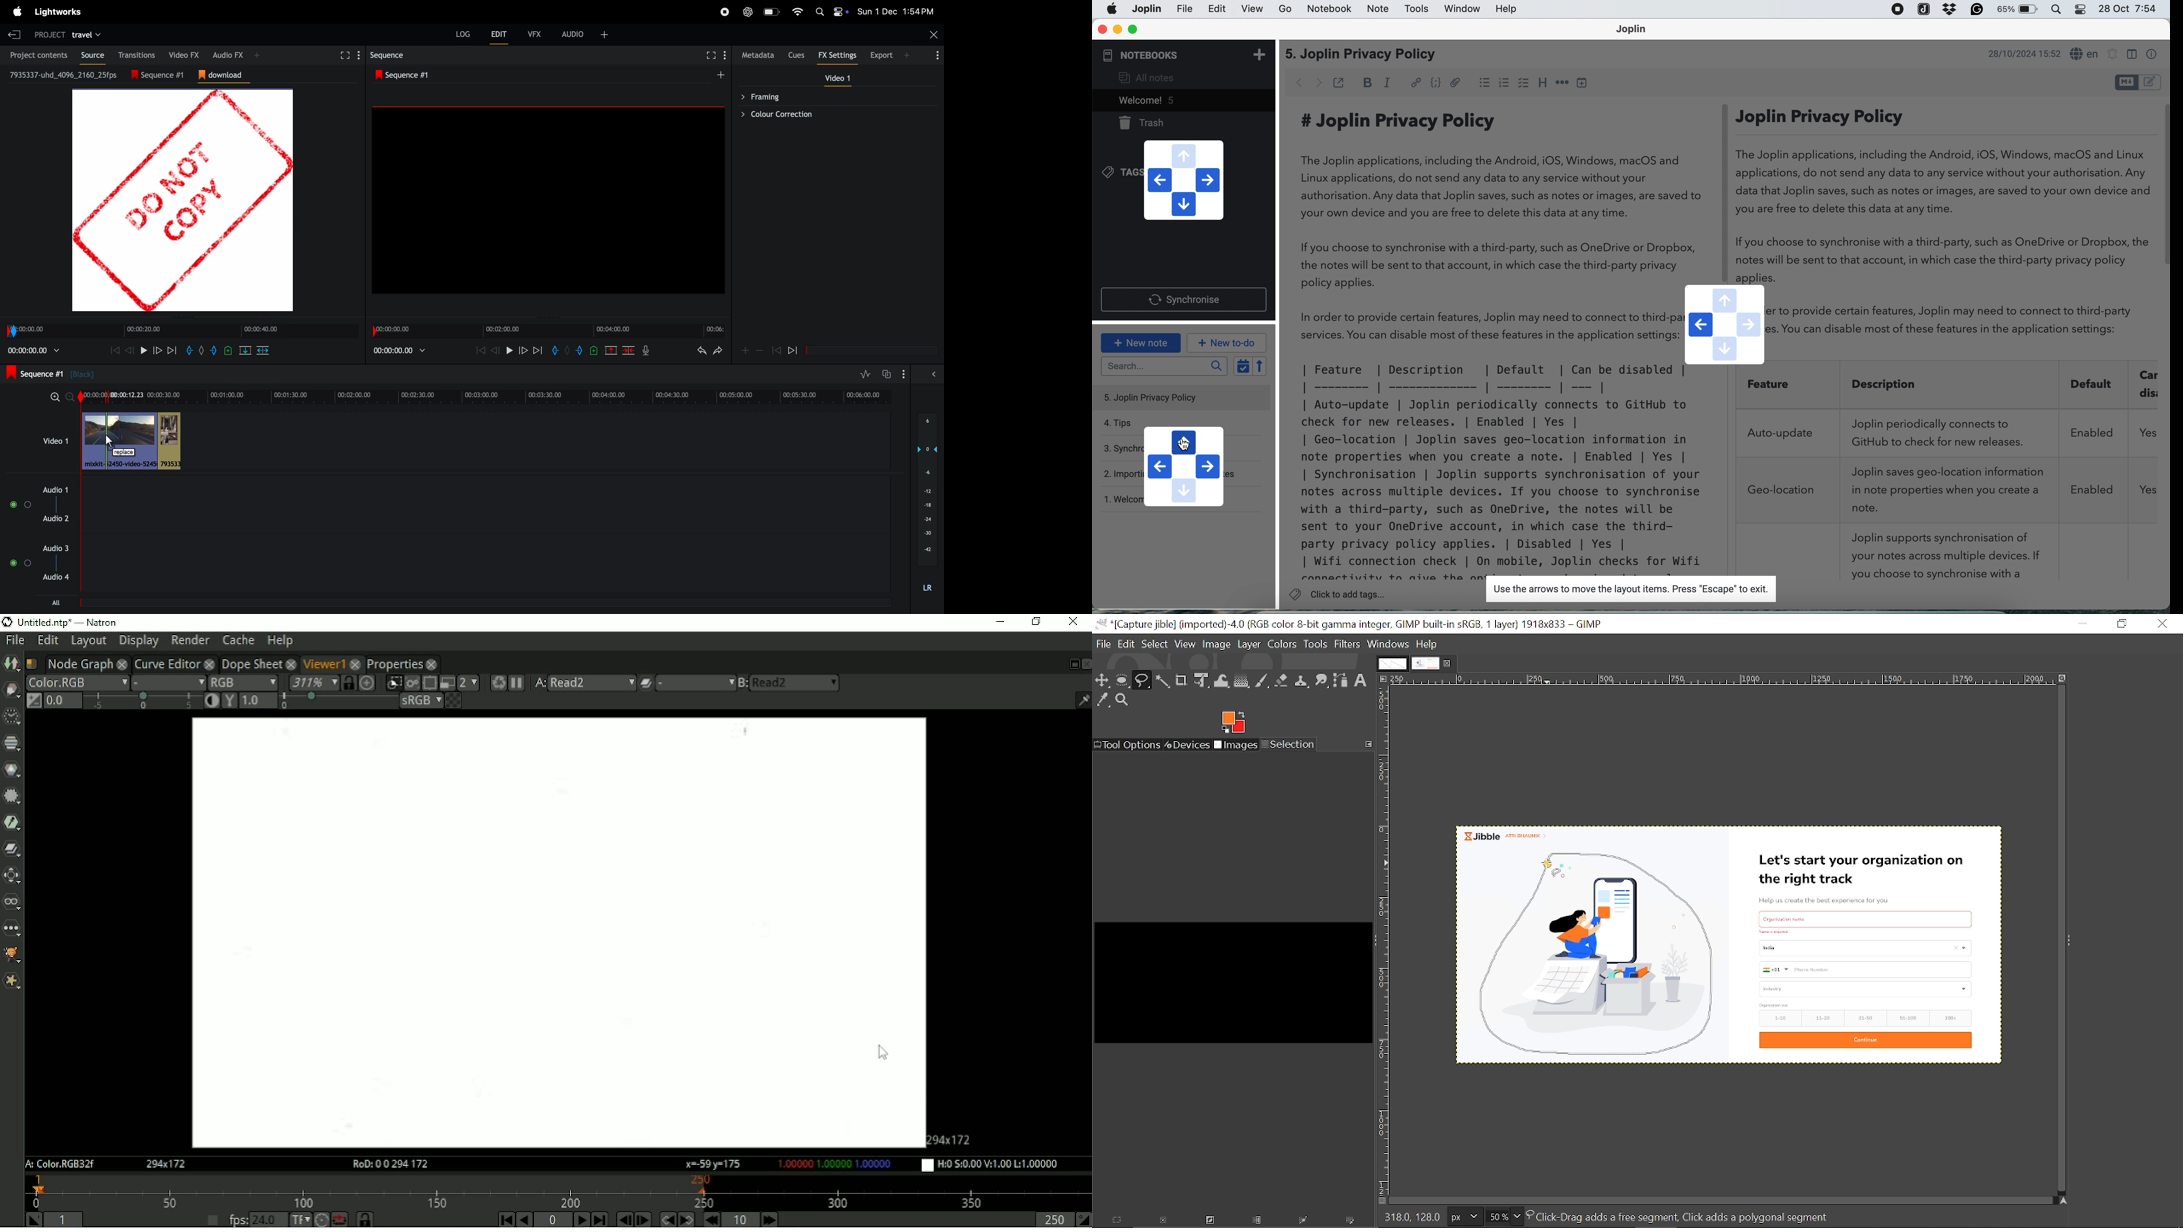  Describe the element at coordinates (11, 929) in the screenshot. I see `Other` at that location.